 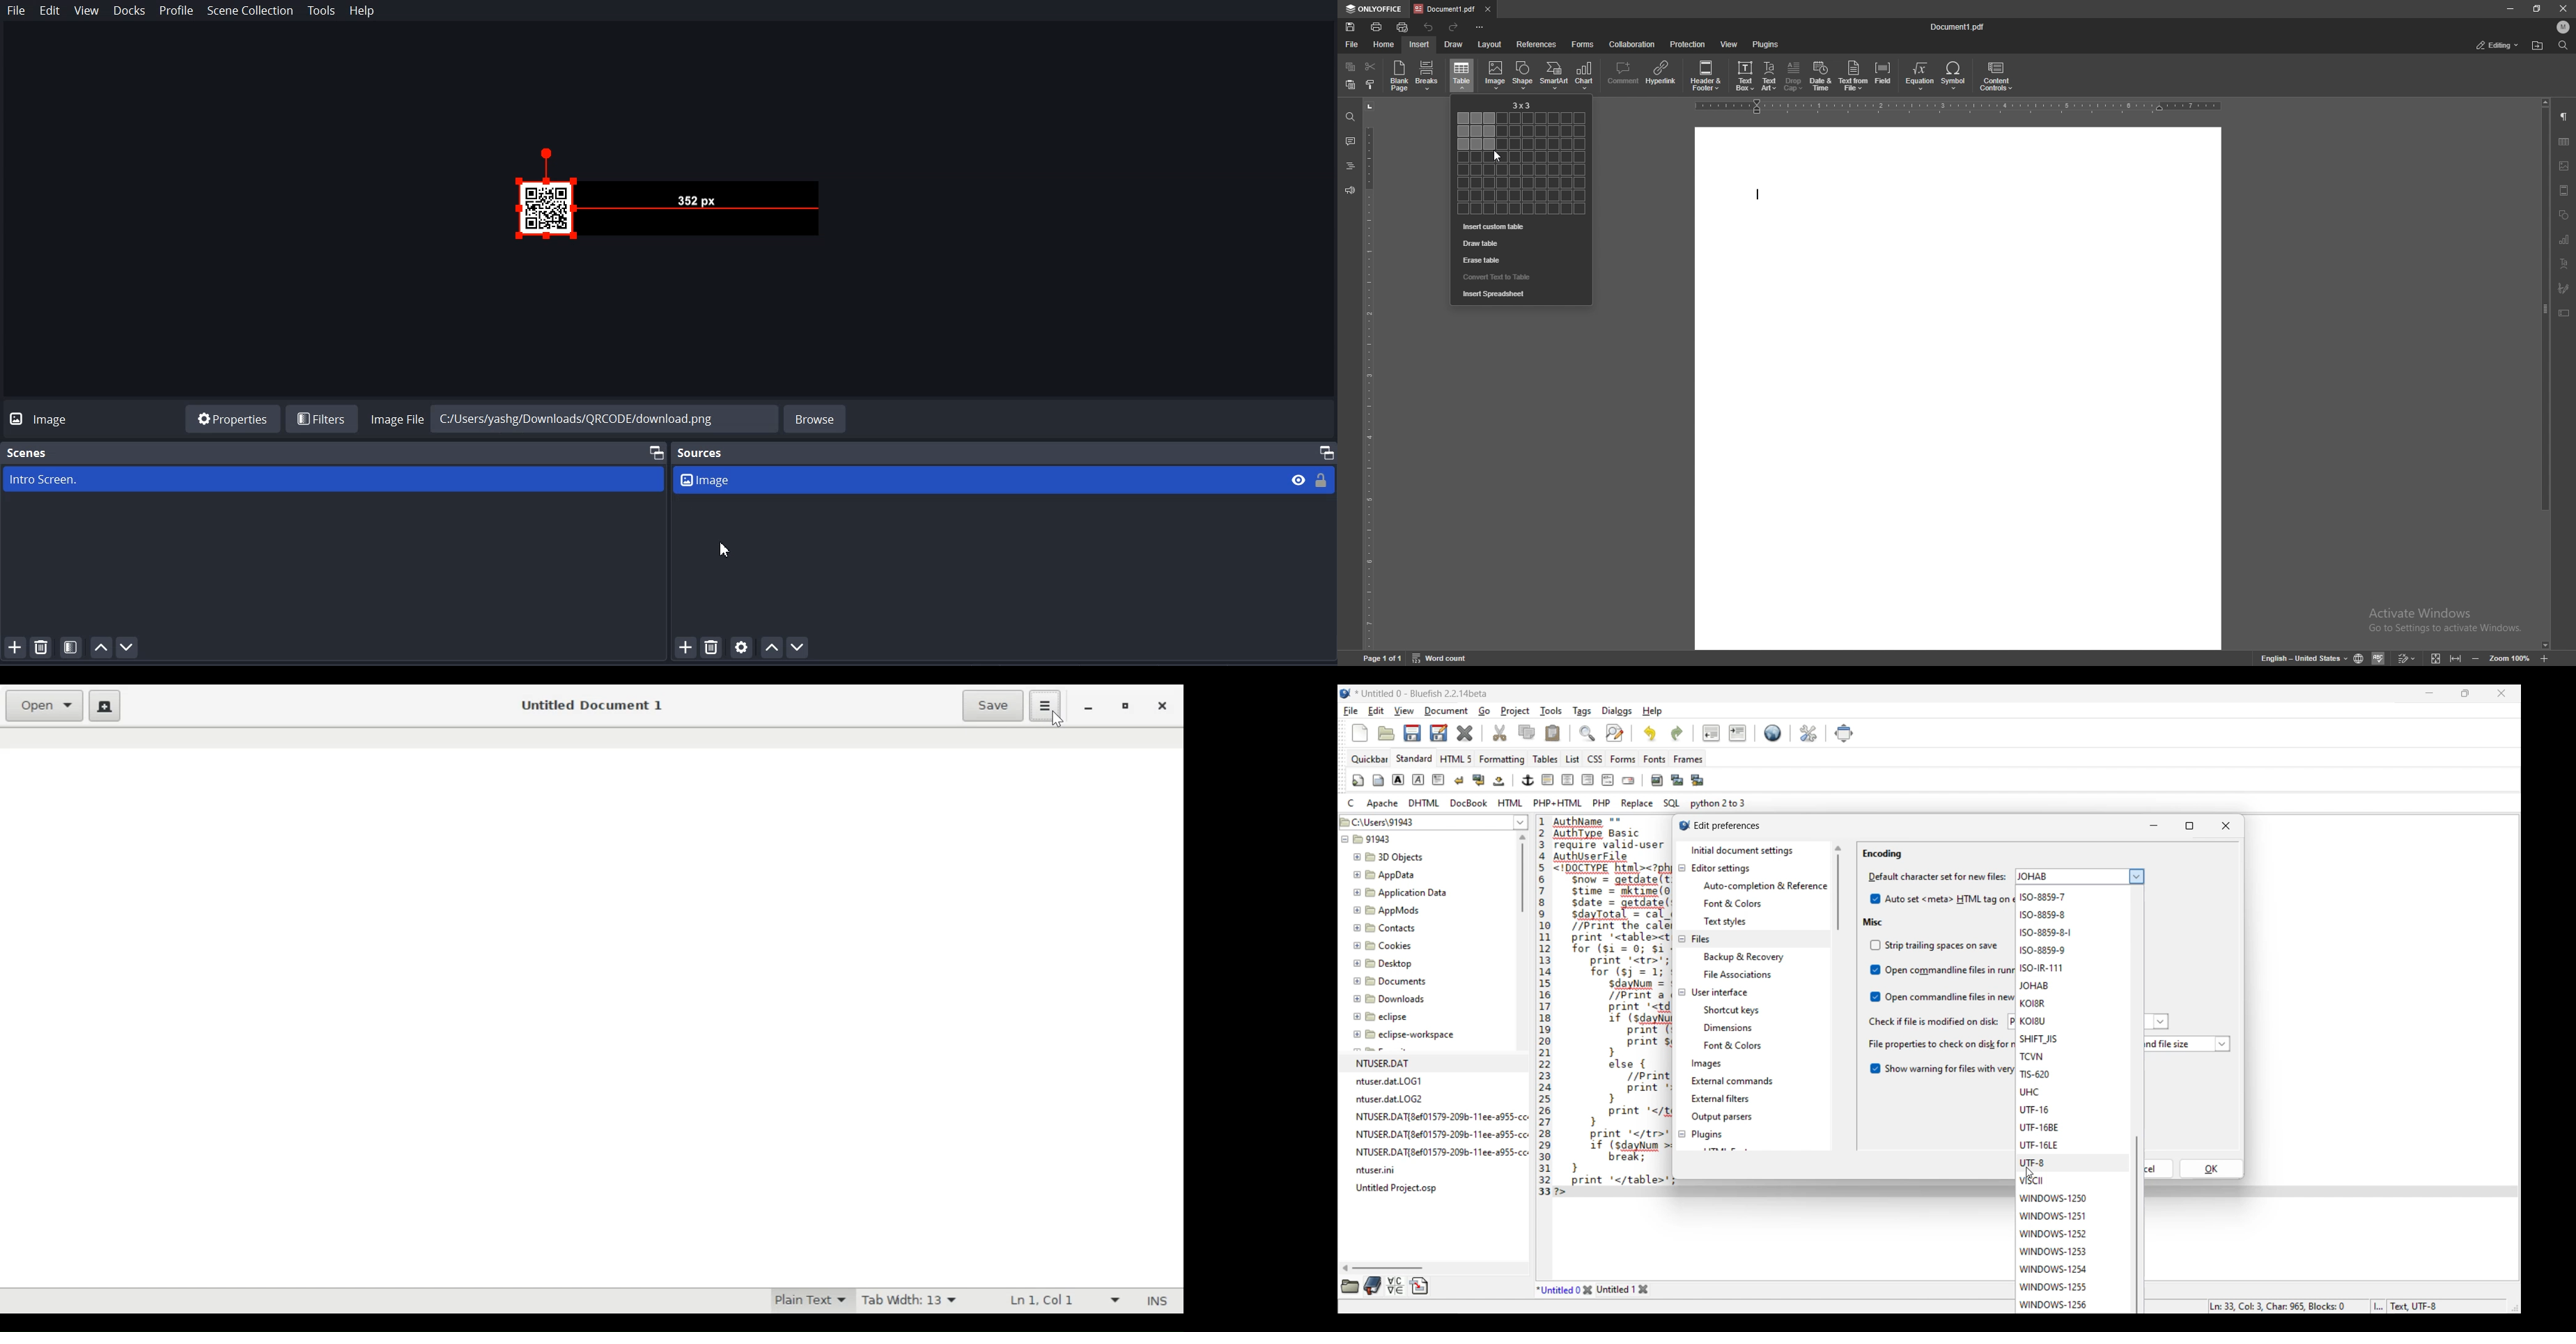 What do you see at coordinates (1553, 733) in the screenshot?
I see `Paste` at bounding box center [1553, 733].